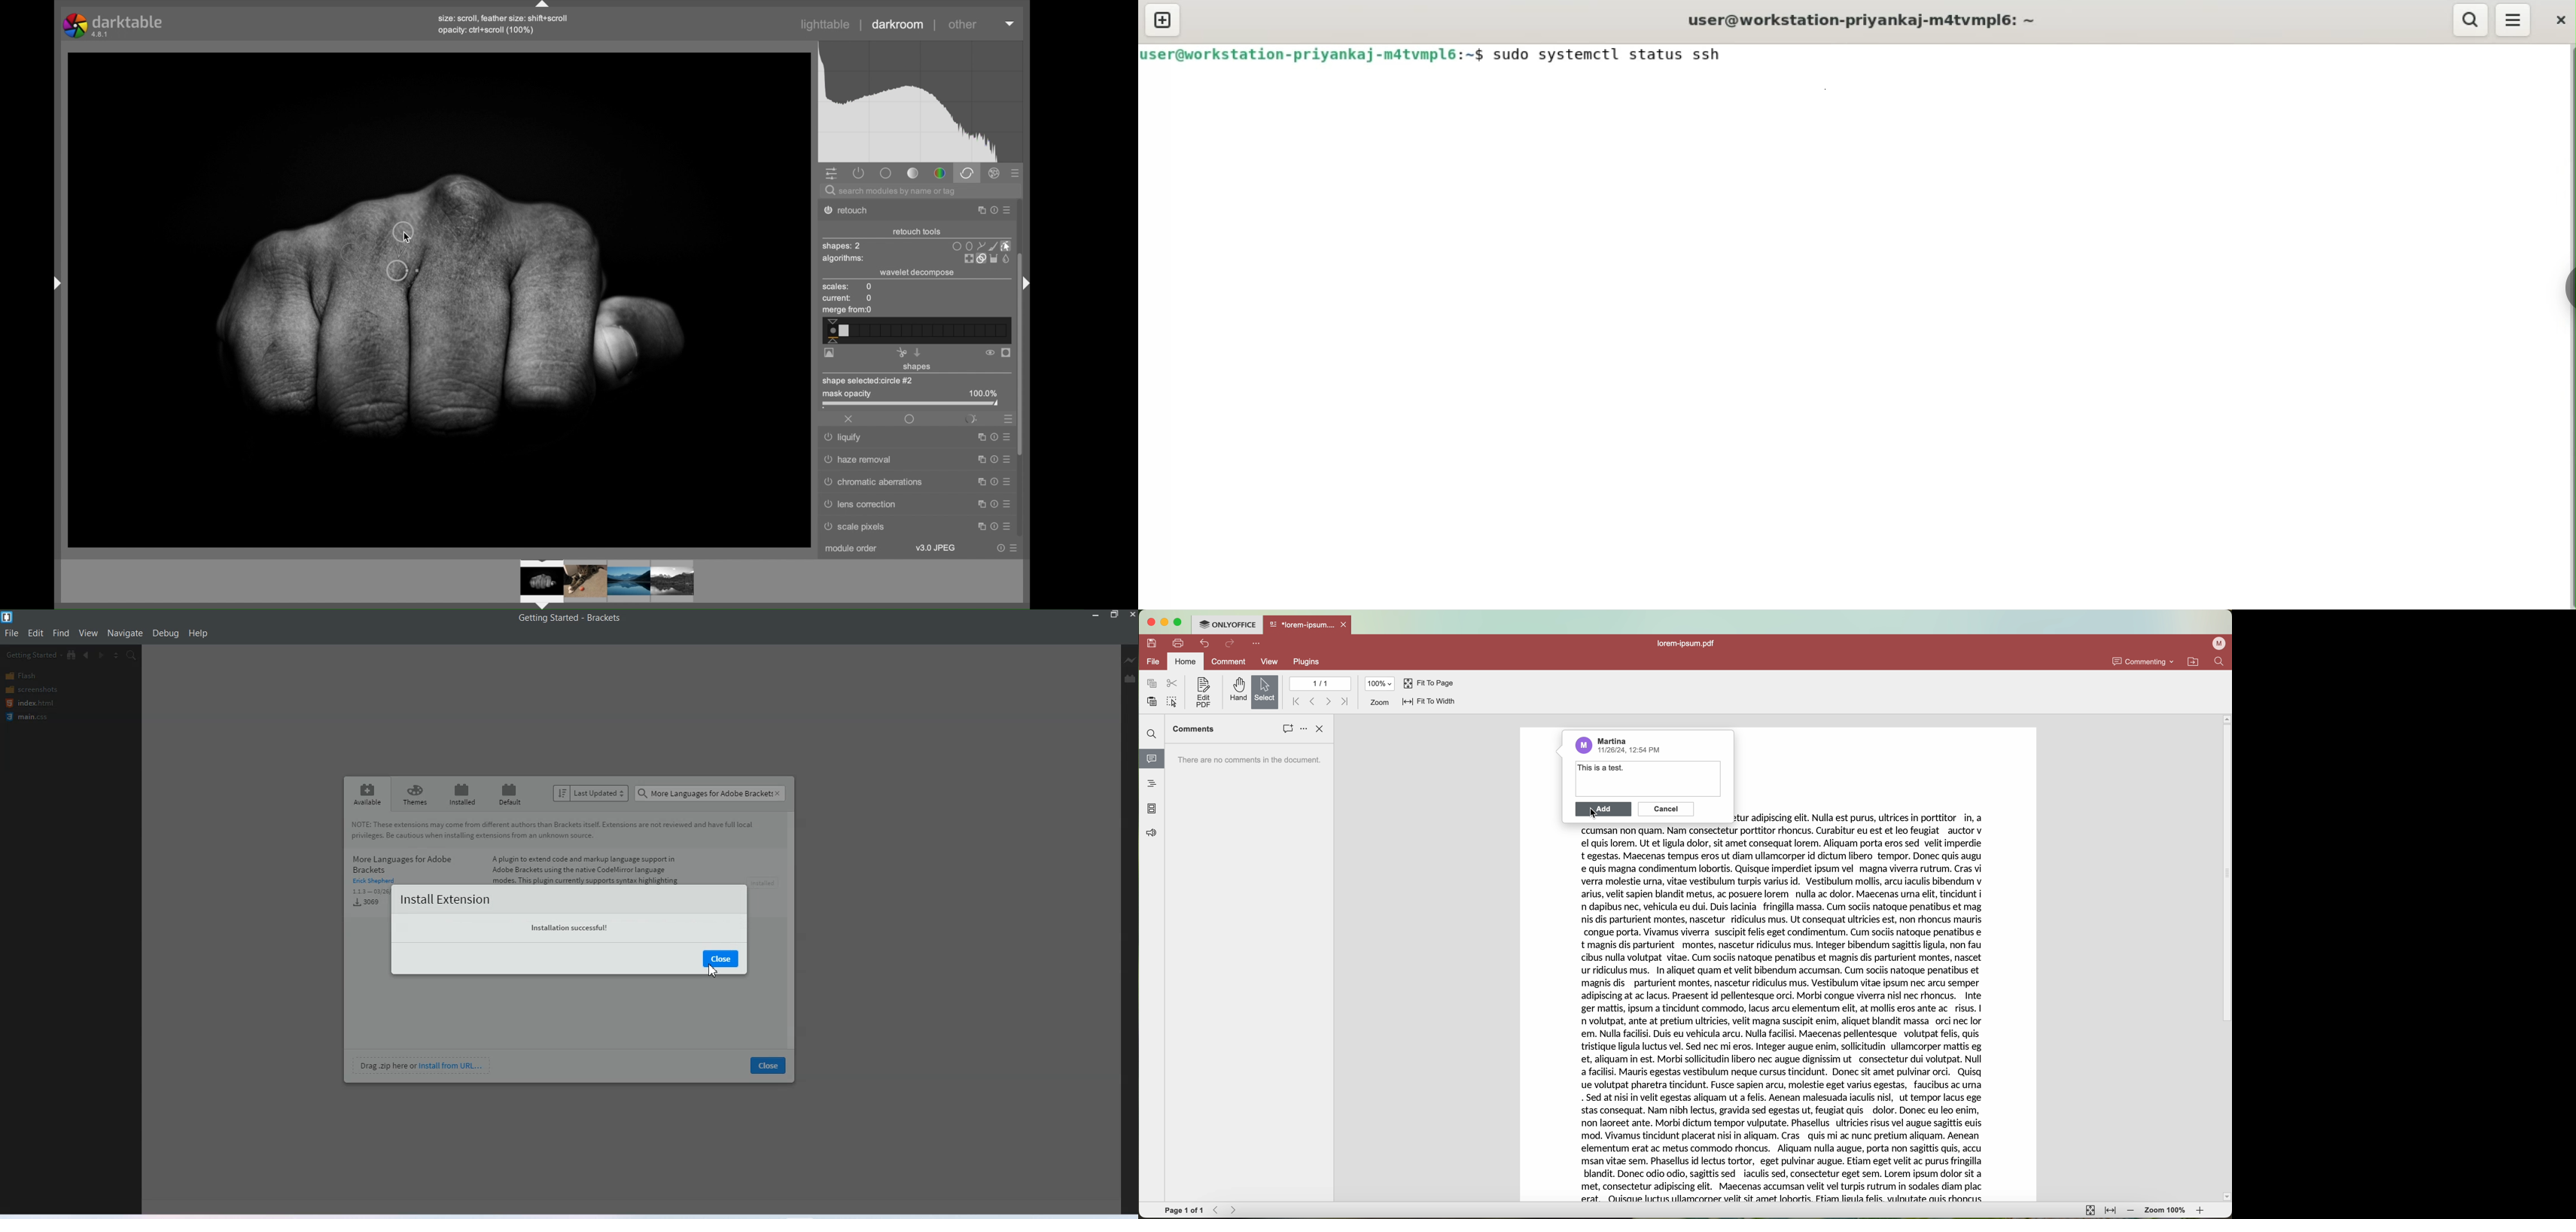 The width and height of the screenshot is (2576, 1232). What do you see at coordinates (1006, 418) in the screenshot?
I see `presets` at bounding box center [1006, 418].